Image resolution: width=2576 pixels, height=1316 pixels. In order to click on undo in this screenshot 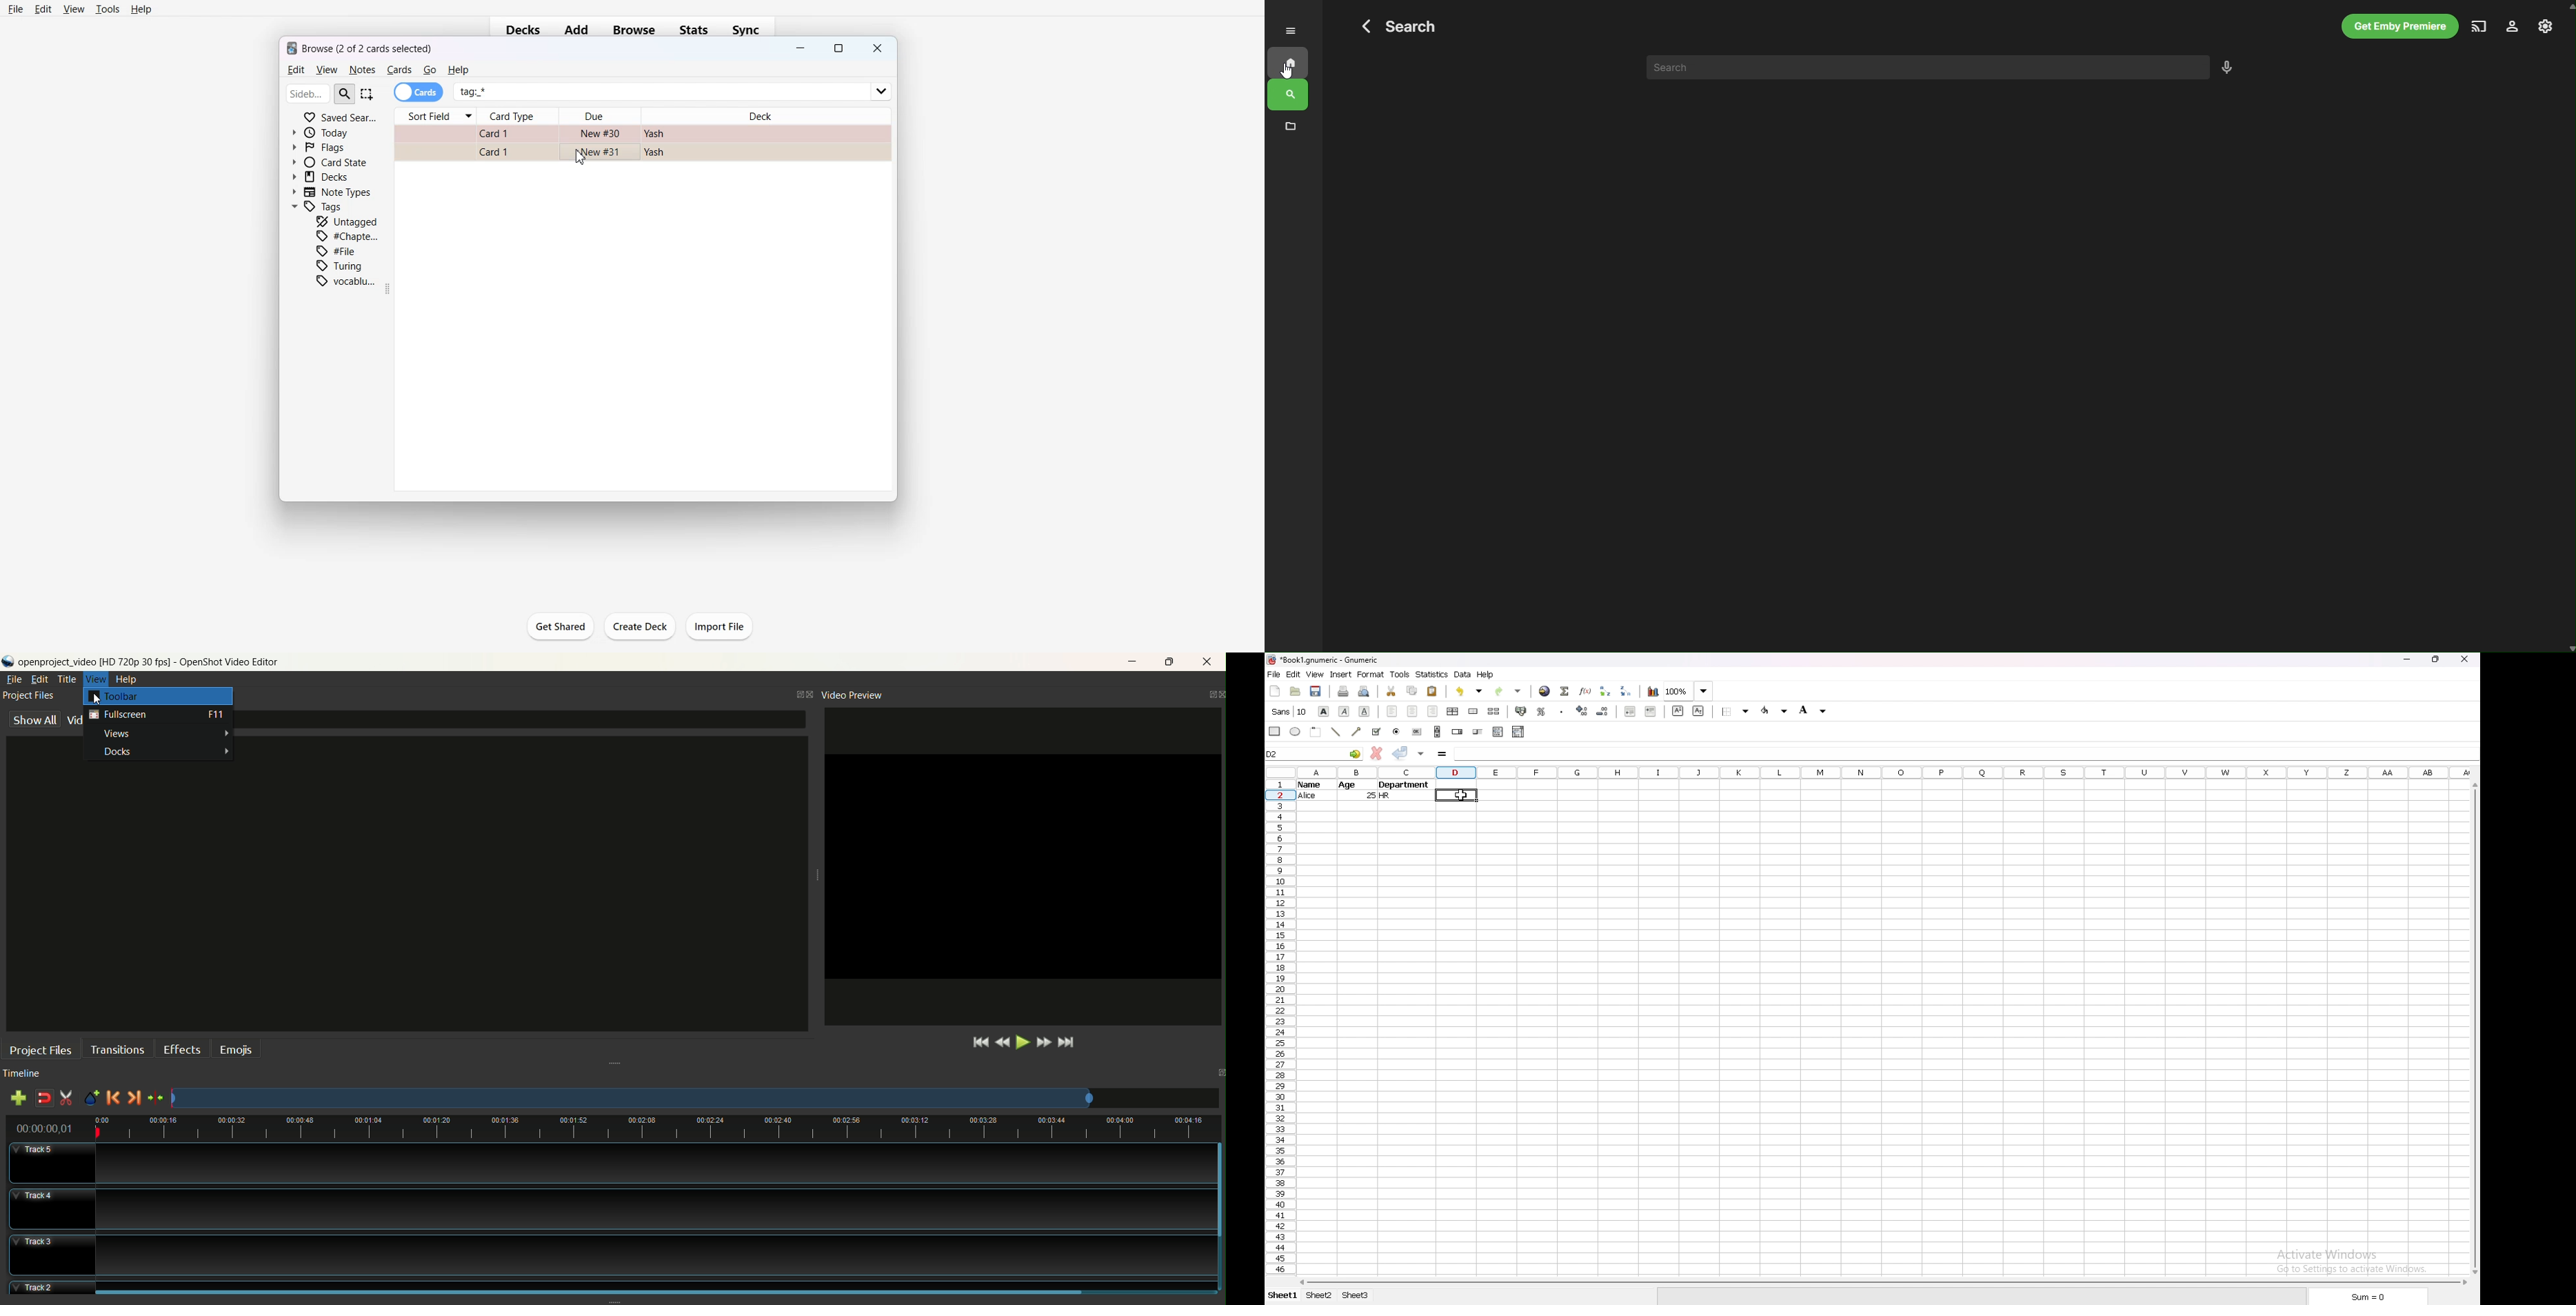, I will do `click(1471, 691)`.